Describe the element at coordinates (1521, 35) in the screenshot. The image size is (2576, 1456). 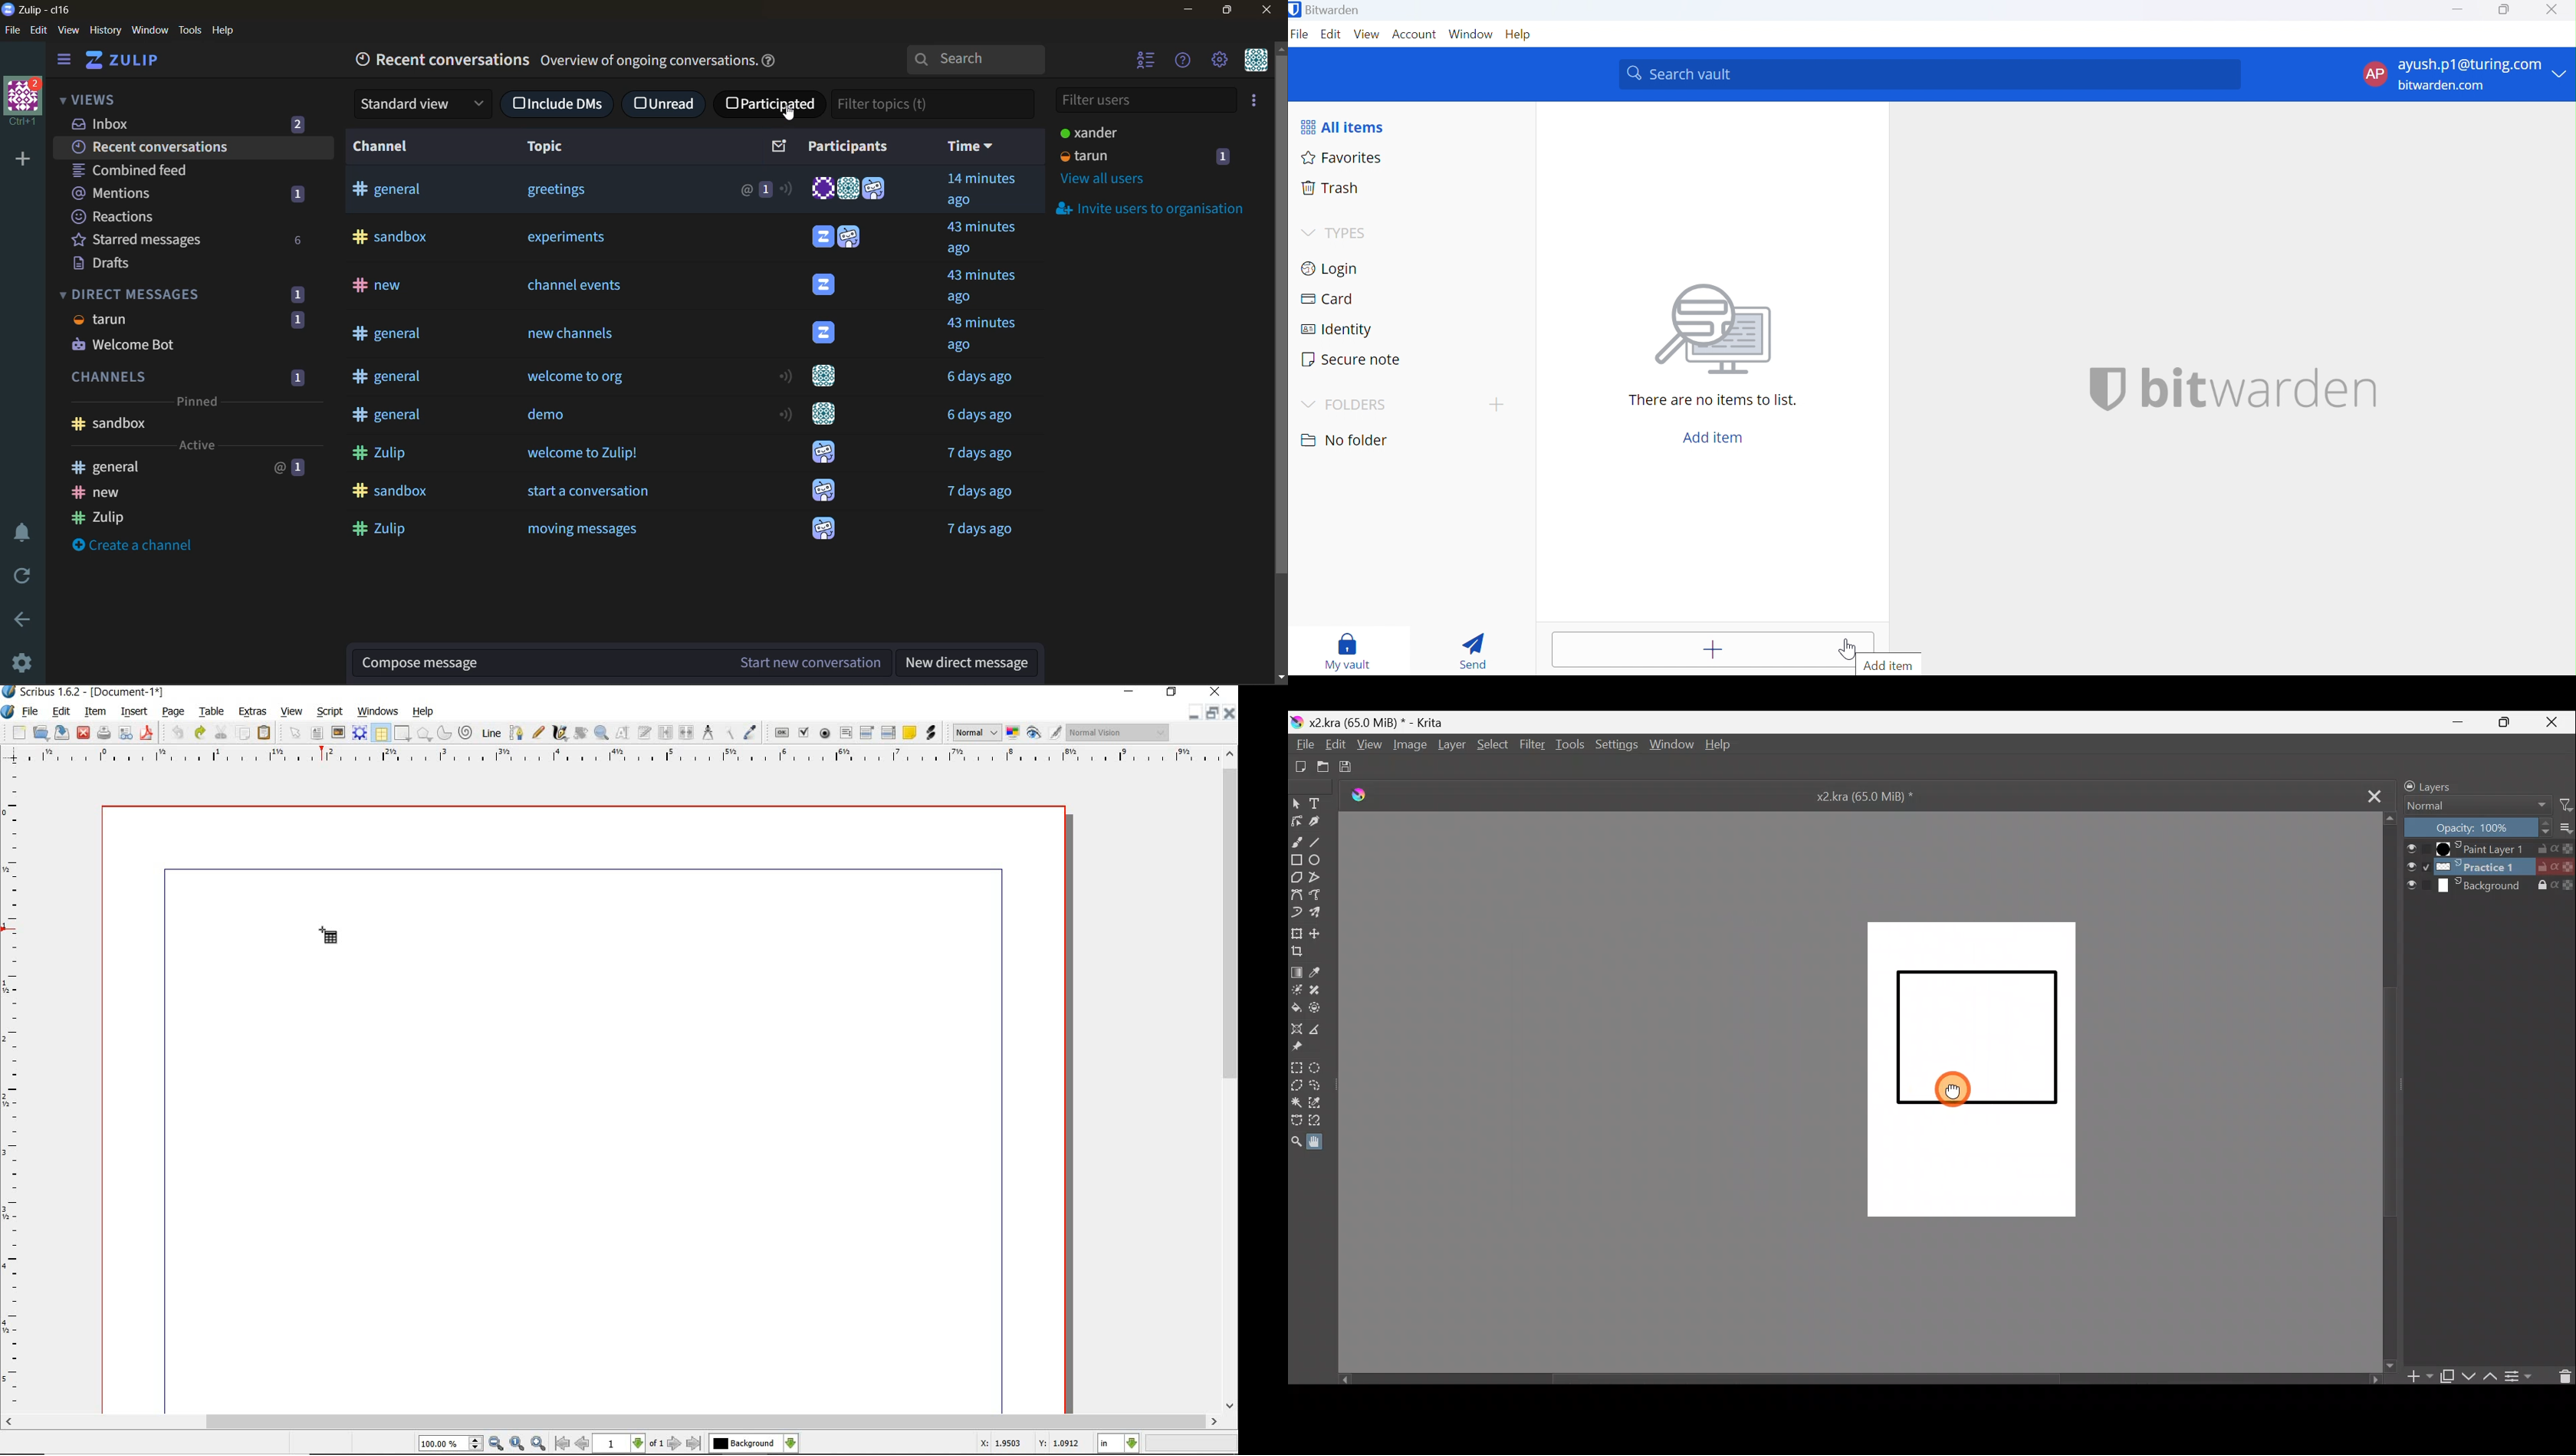
I see `Help` at that location.